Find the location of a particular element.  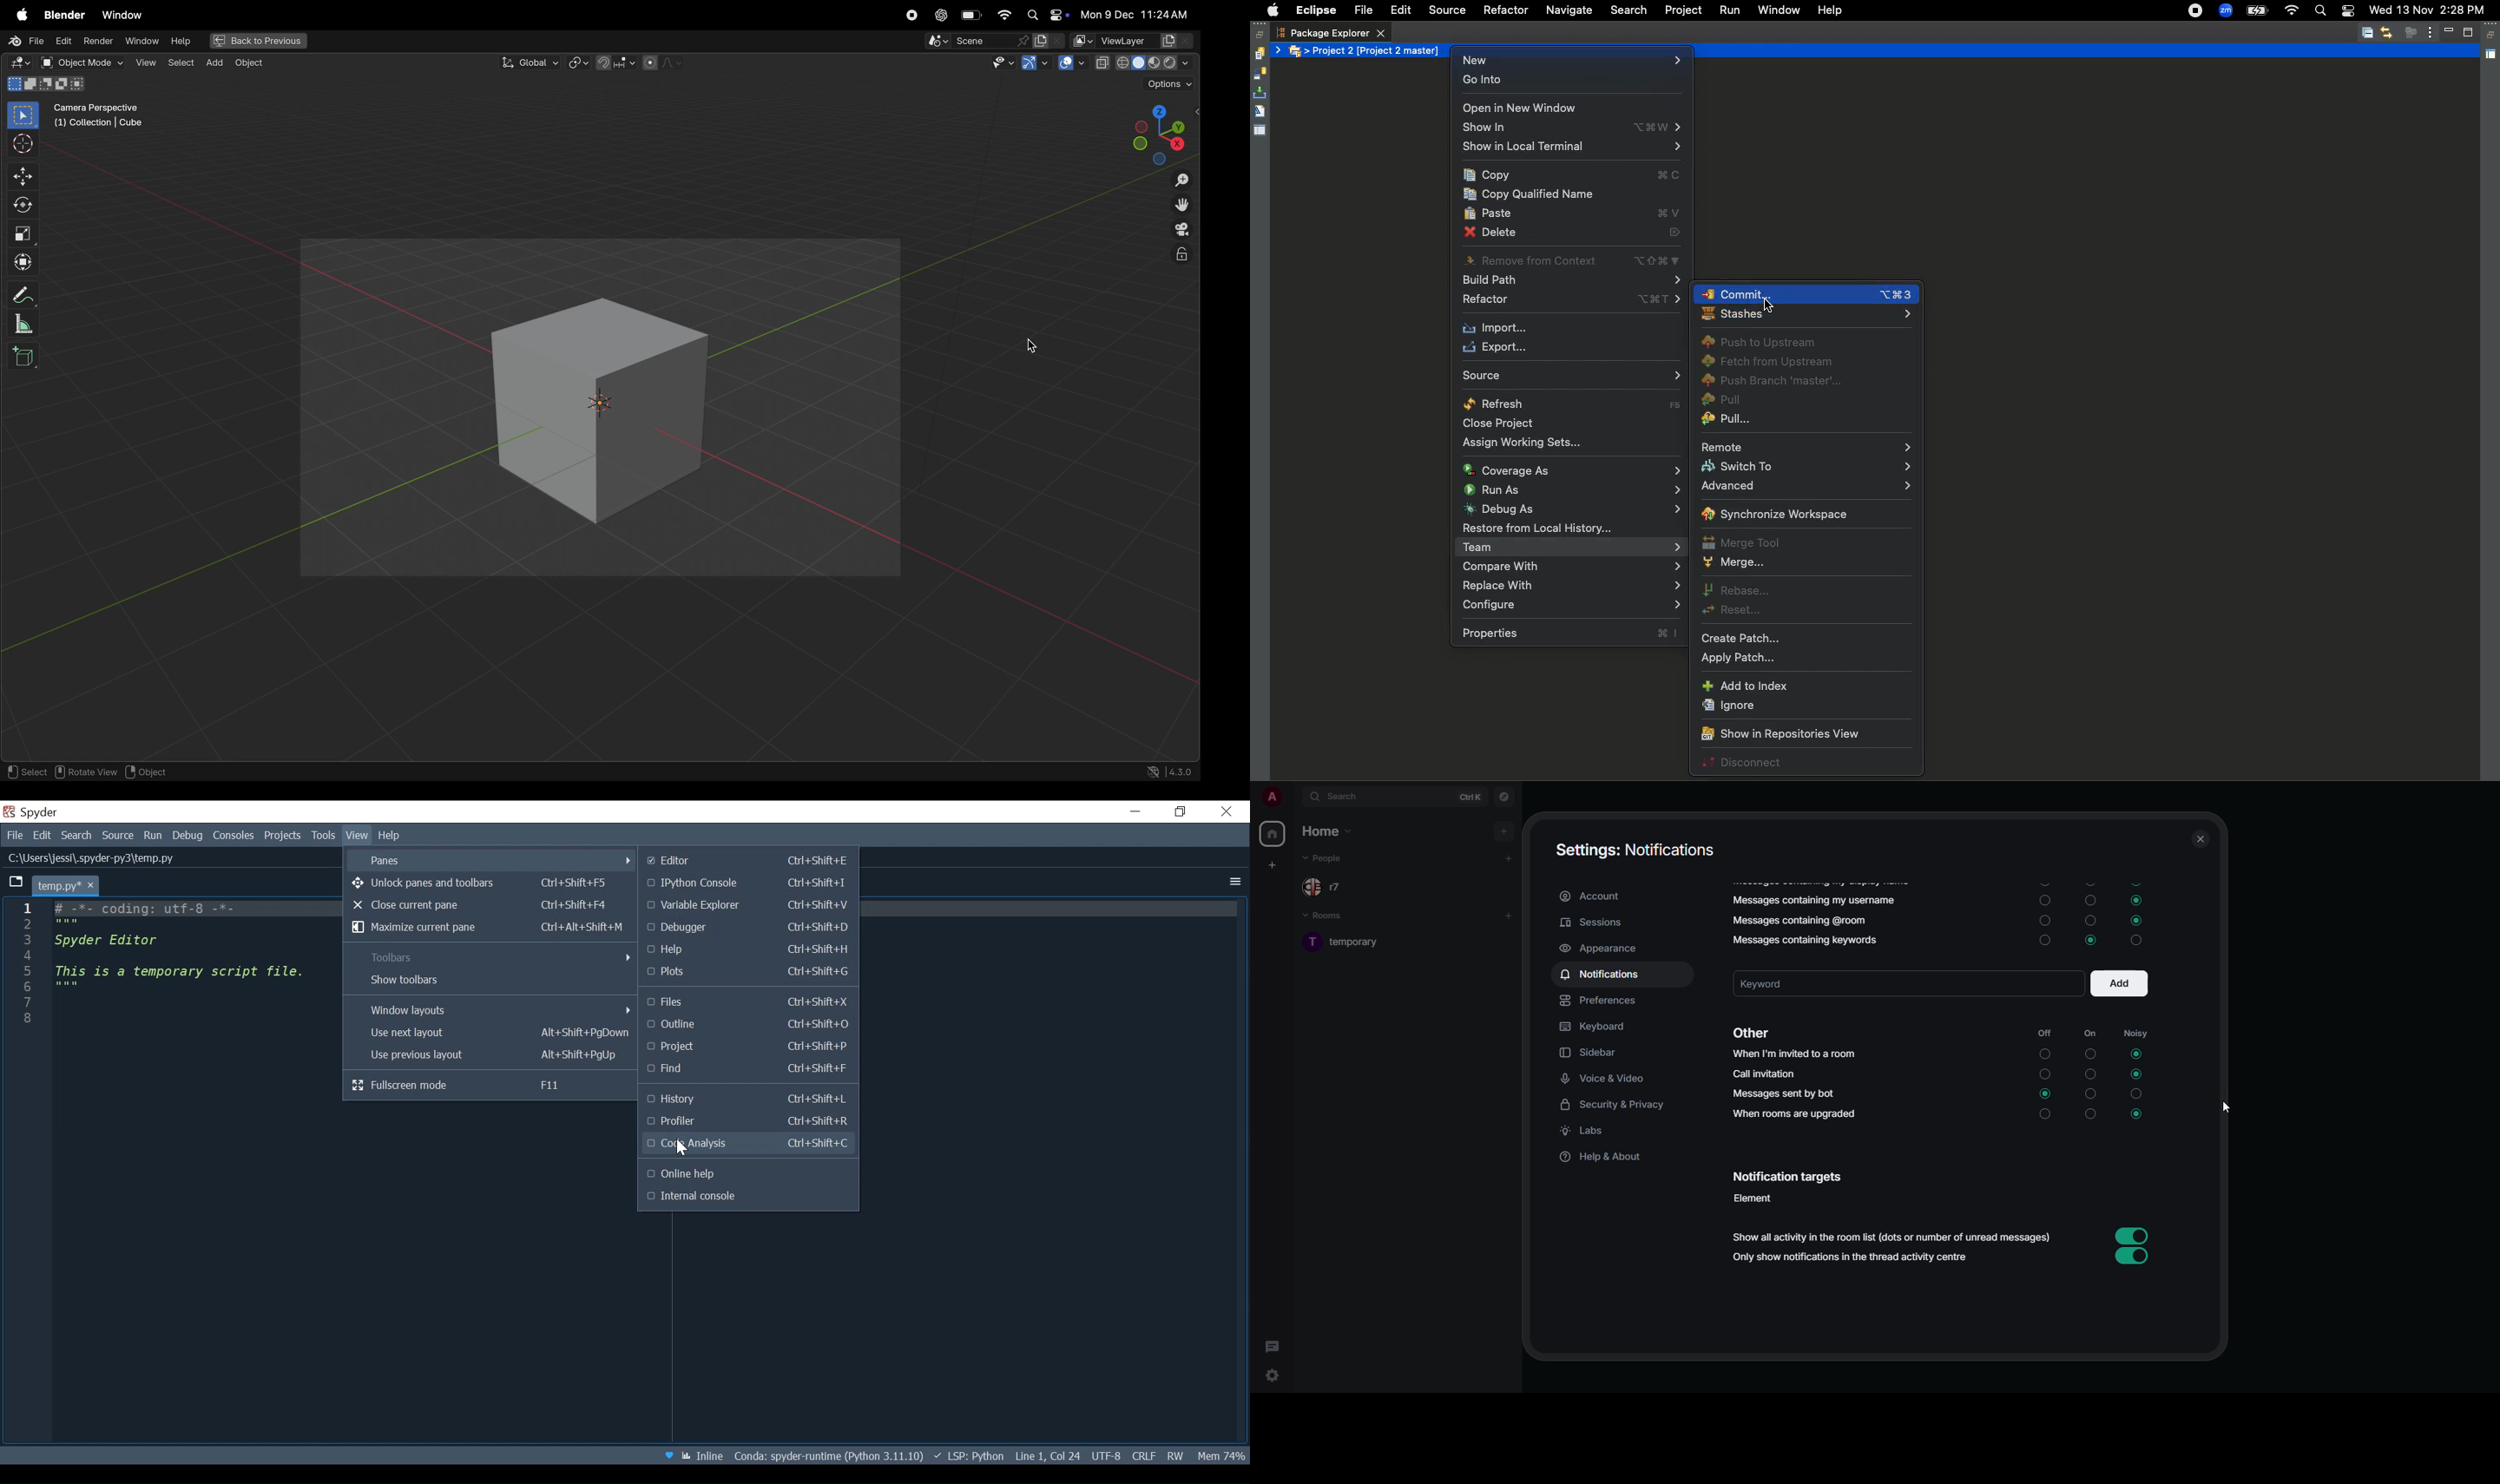

Show Toolbars is located at coordinates (490, 981).